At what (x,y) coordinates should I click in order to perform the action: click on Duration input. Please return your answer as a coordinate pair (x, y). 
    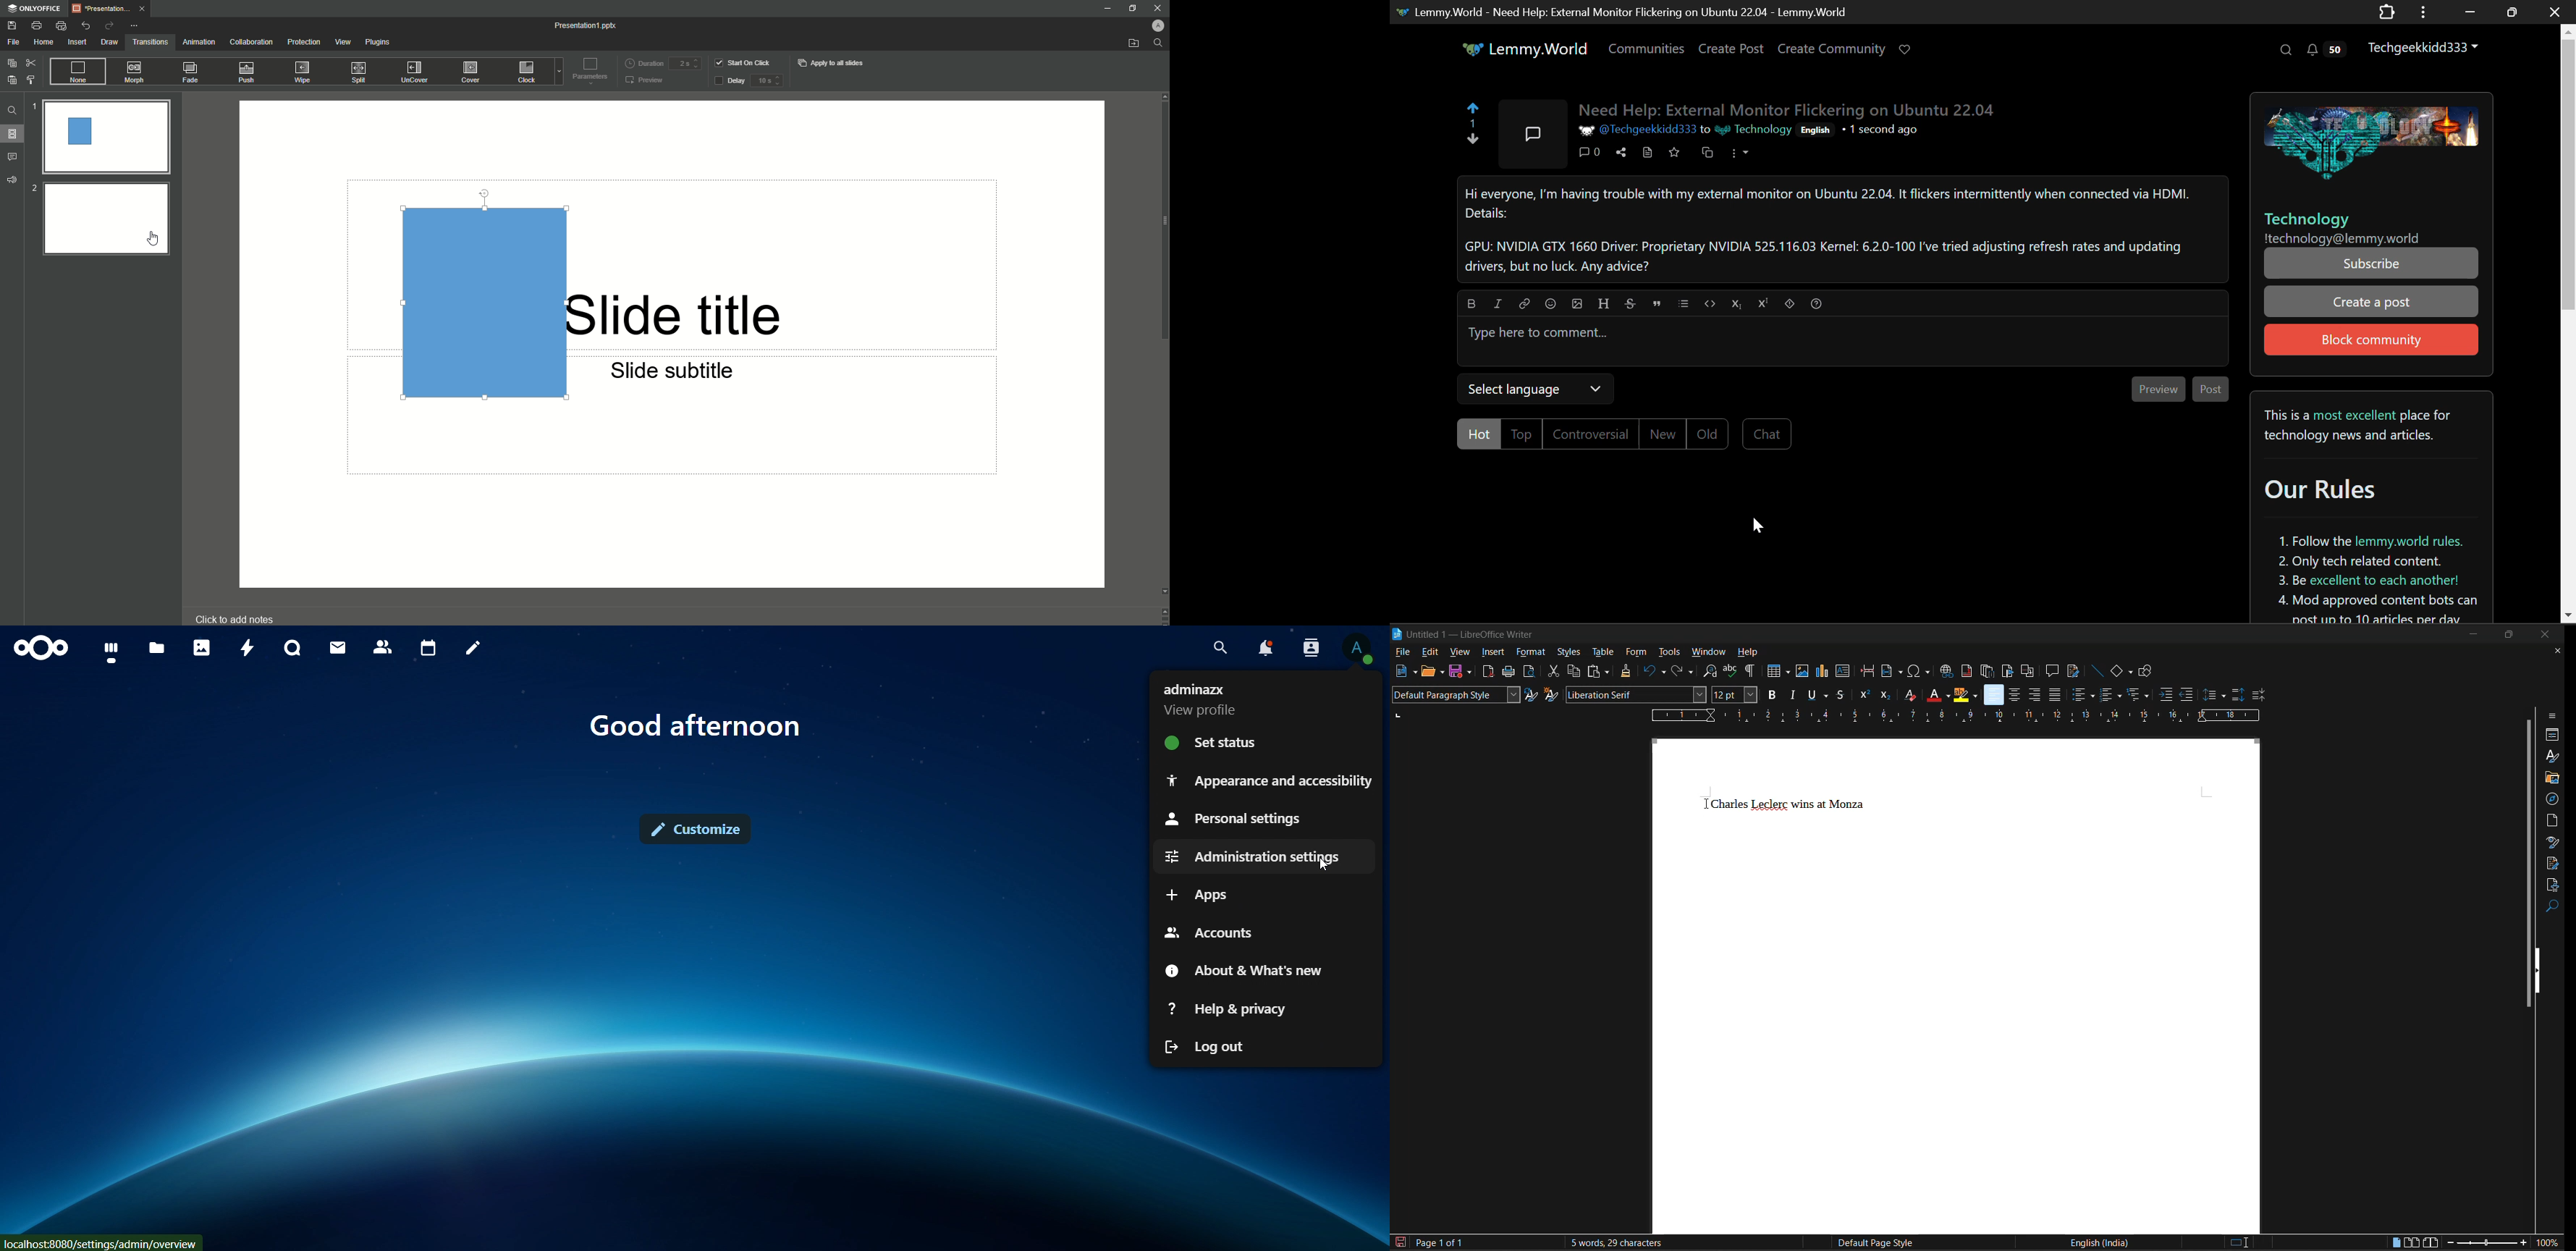
    Looking at the image, I should click on (686, 63).